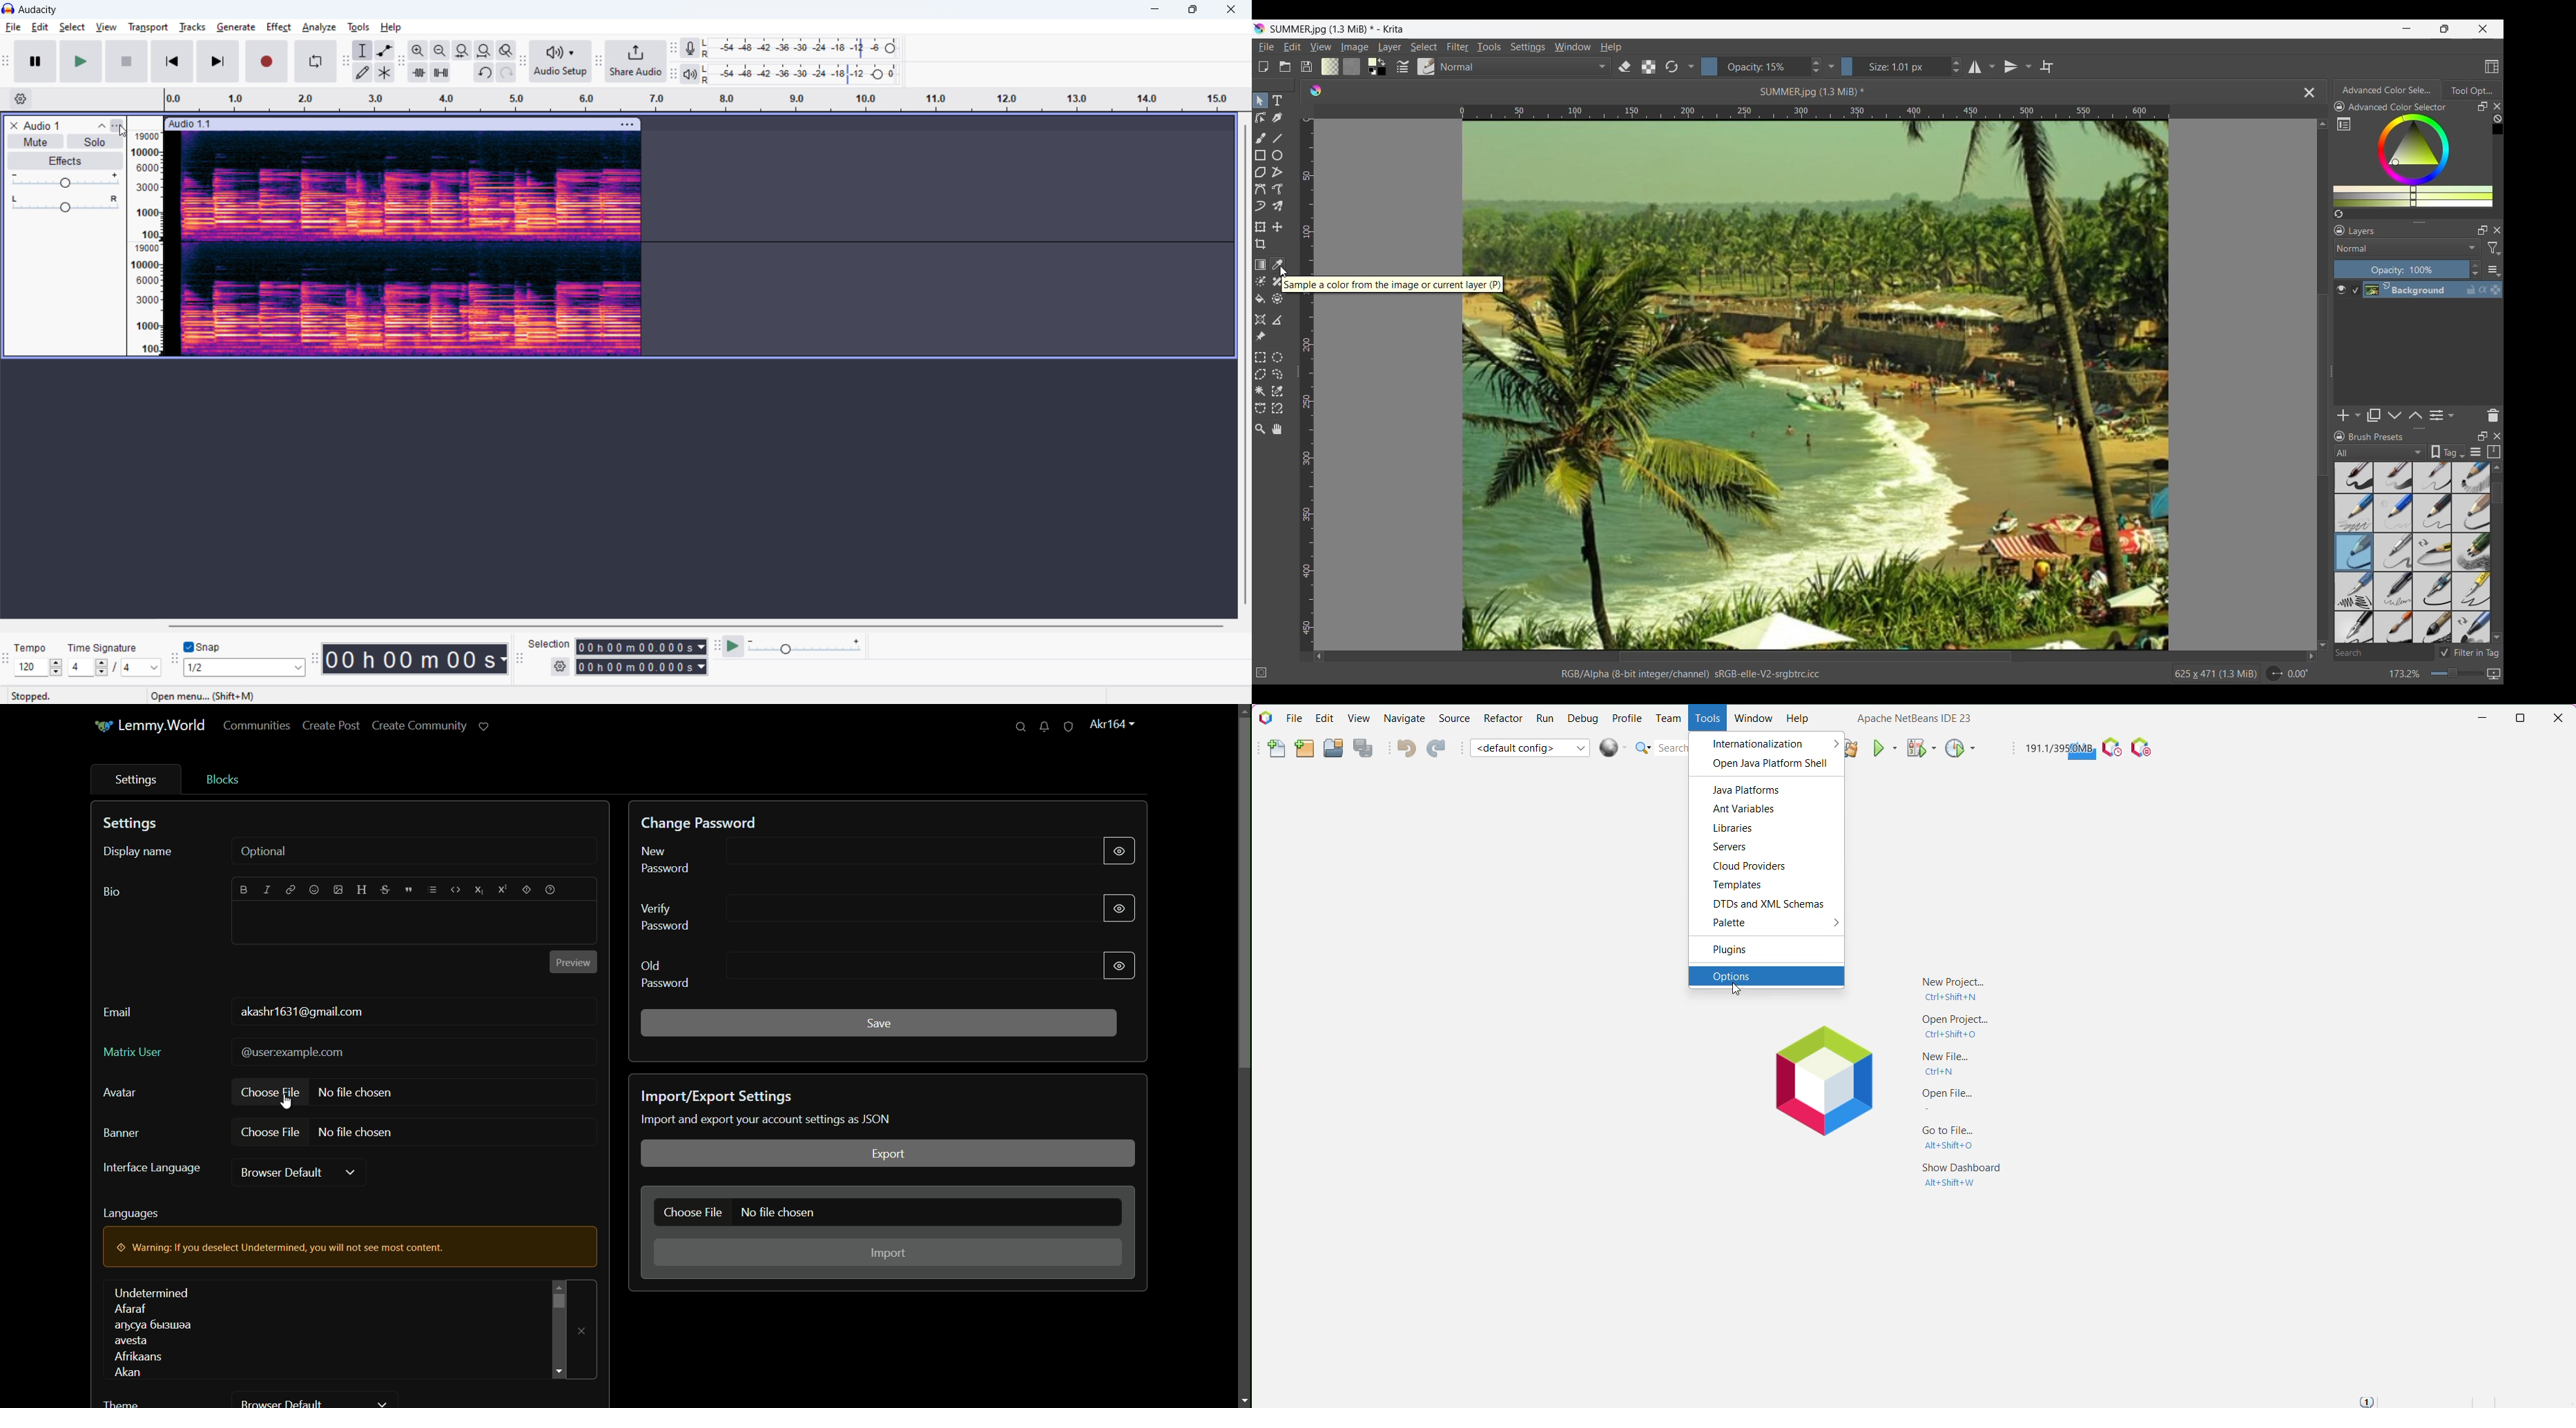 Image resolution: width=2576 pixels, height=1428 pixels. I want to click on decrease tempo, so click(56, 673).